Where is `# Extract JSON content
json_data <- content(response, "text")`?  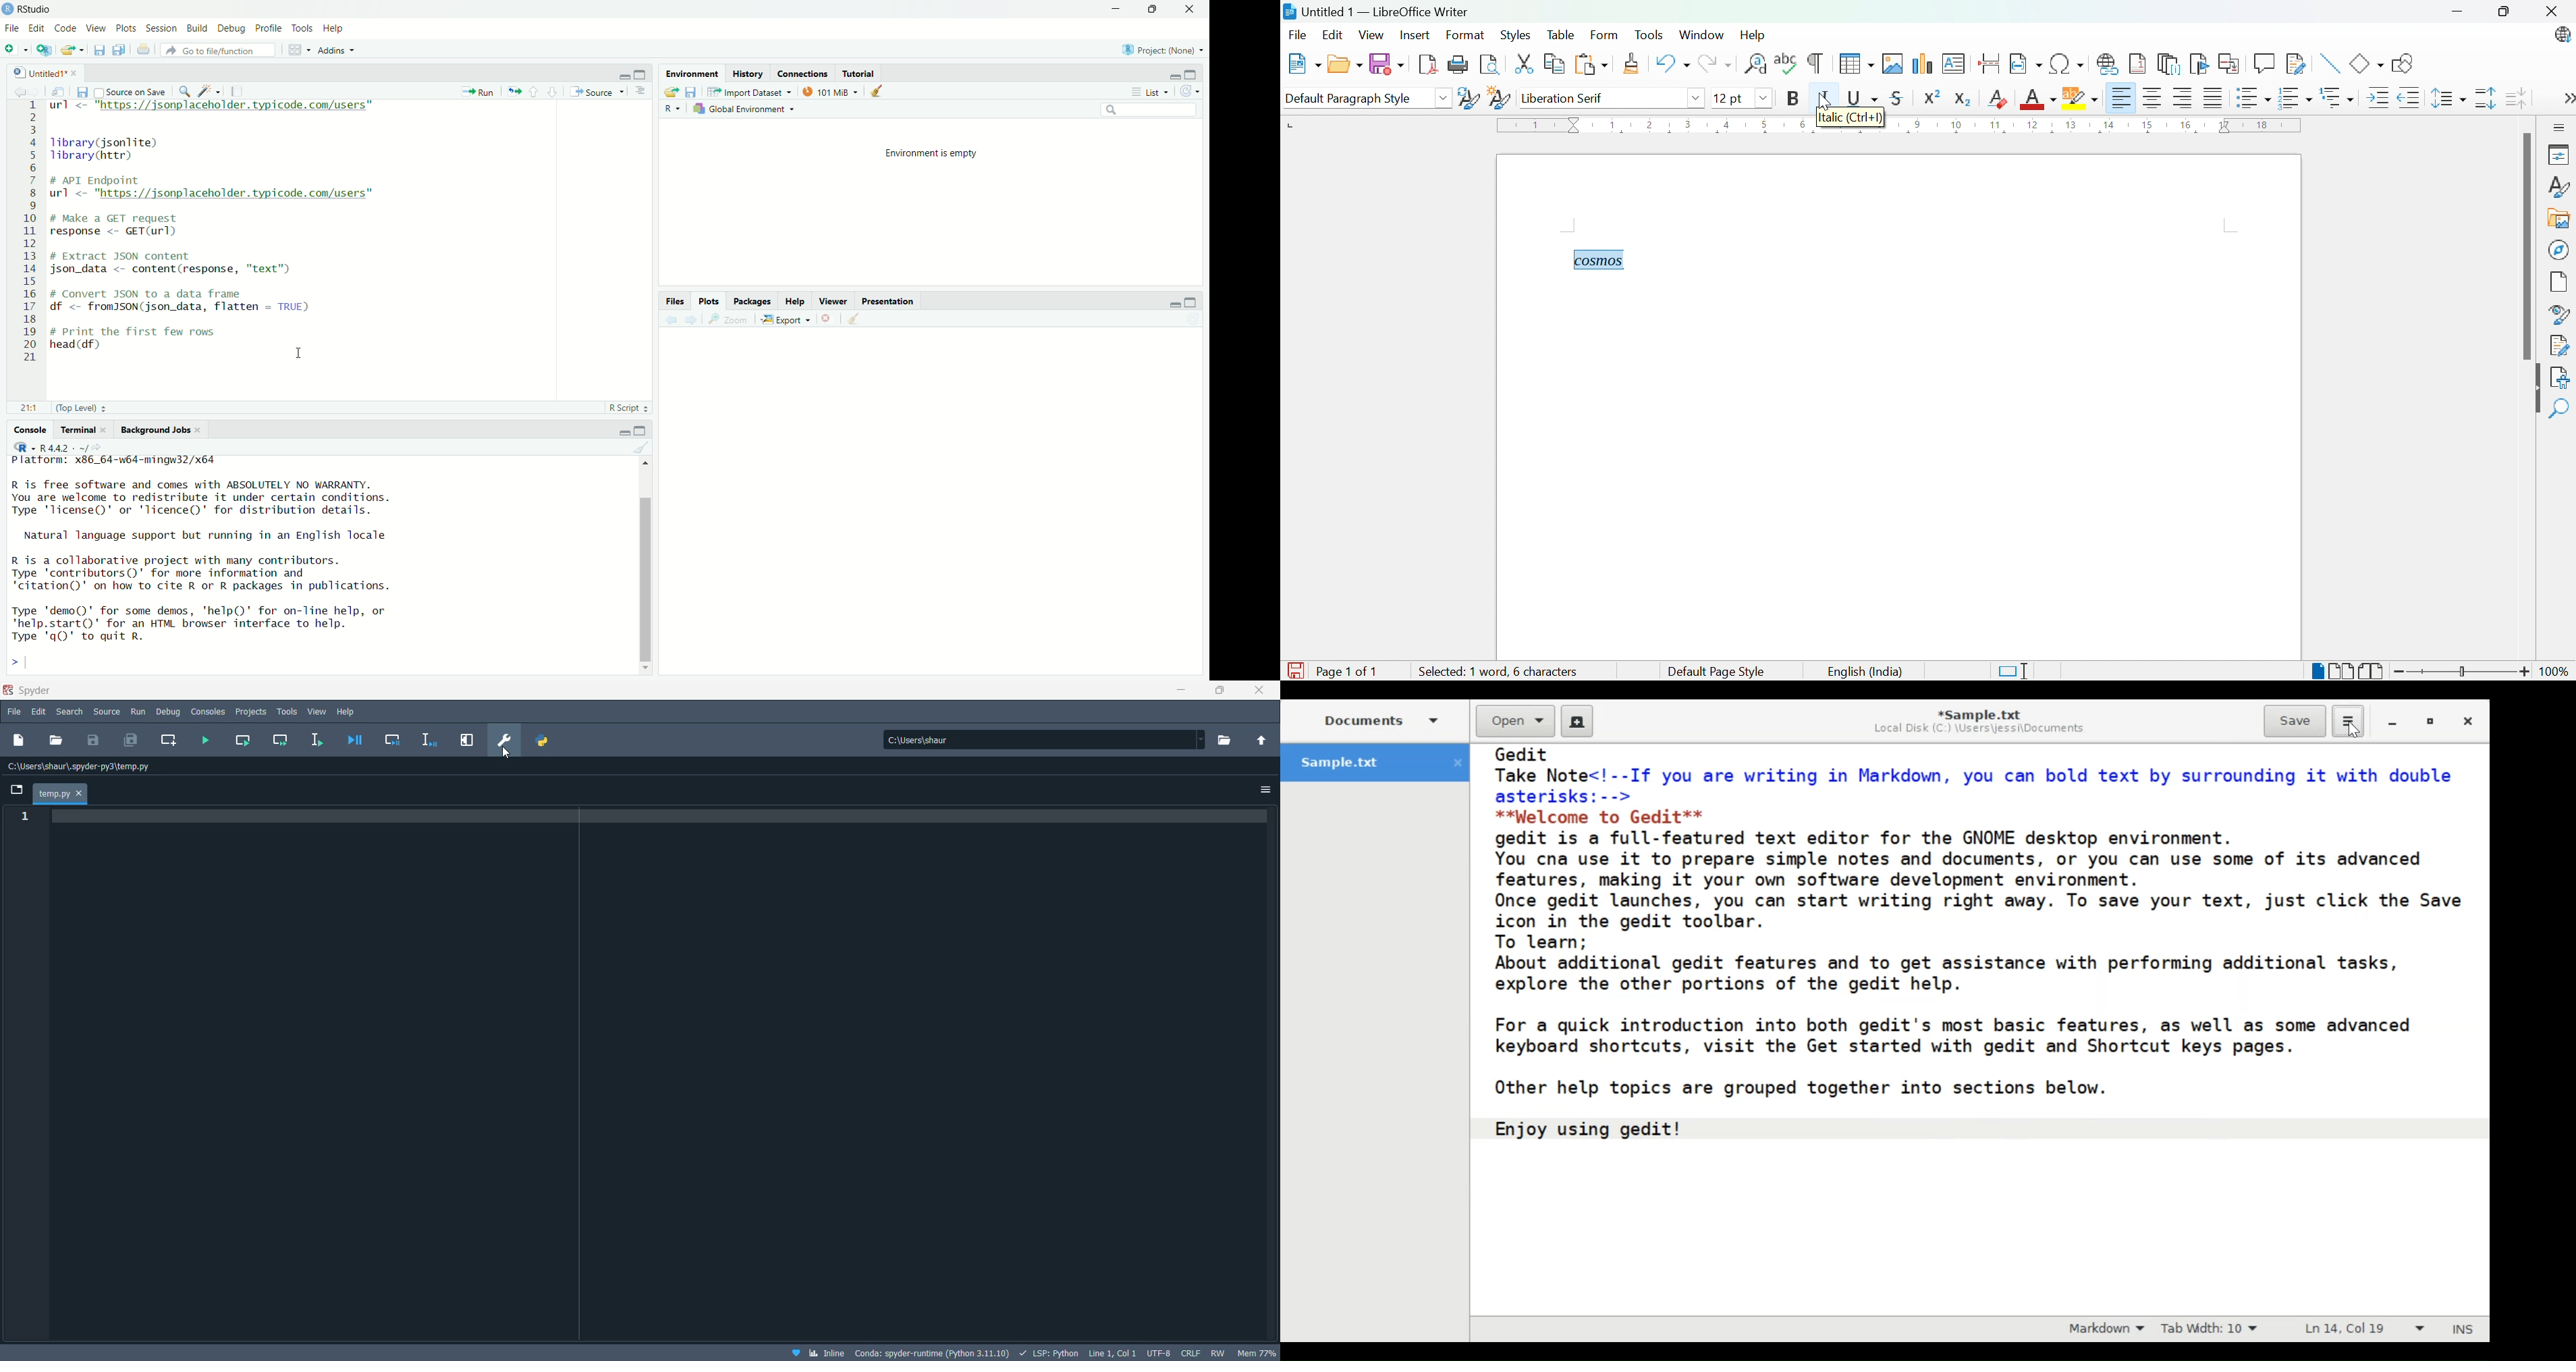 # Extract JSON content
json_data <- content(response, "text") is located at coordinates (174, 262).